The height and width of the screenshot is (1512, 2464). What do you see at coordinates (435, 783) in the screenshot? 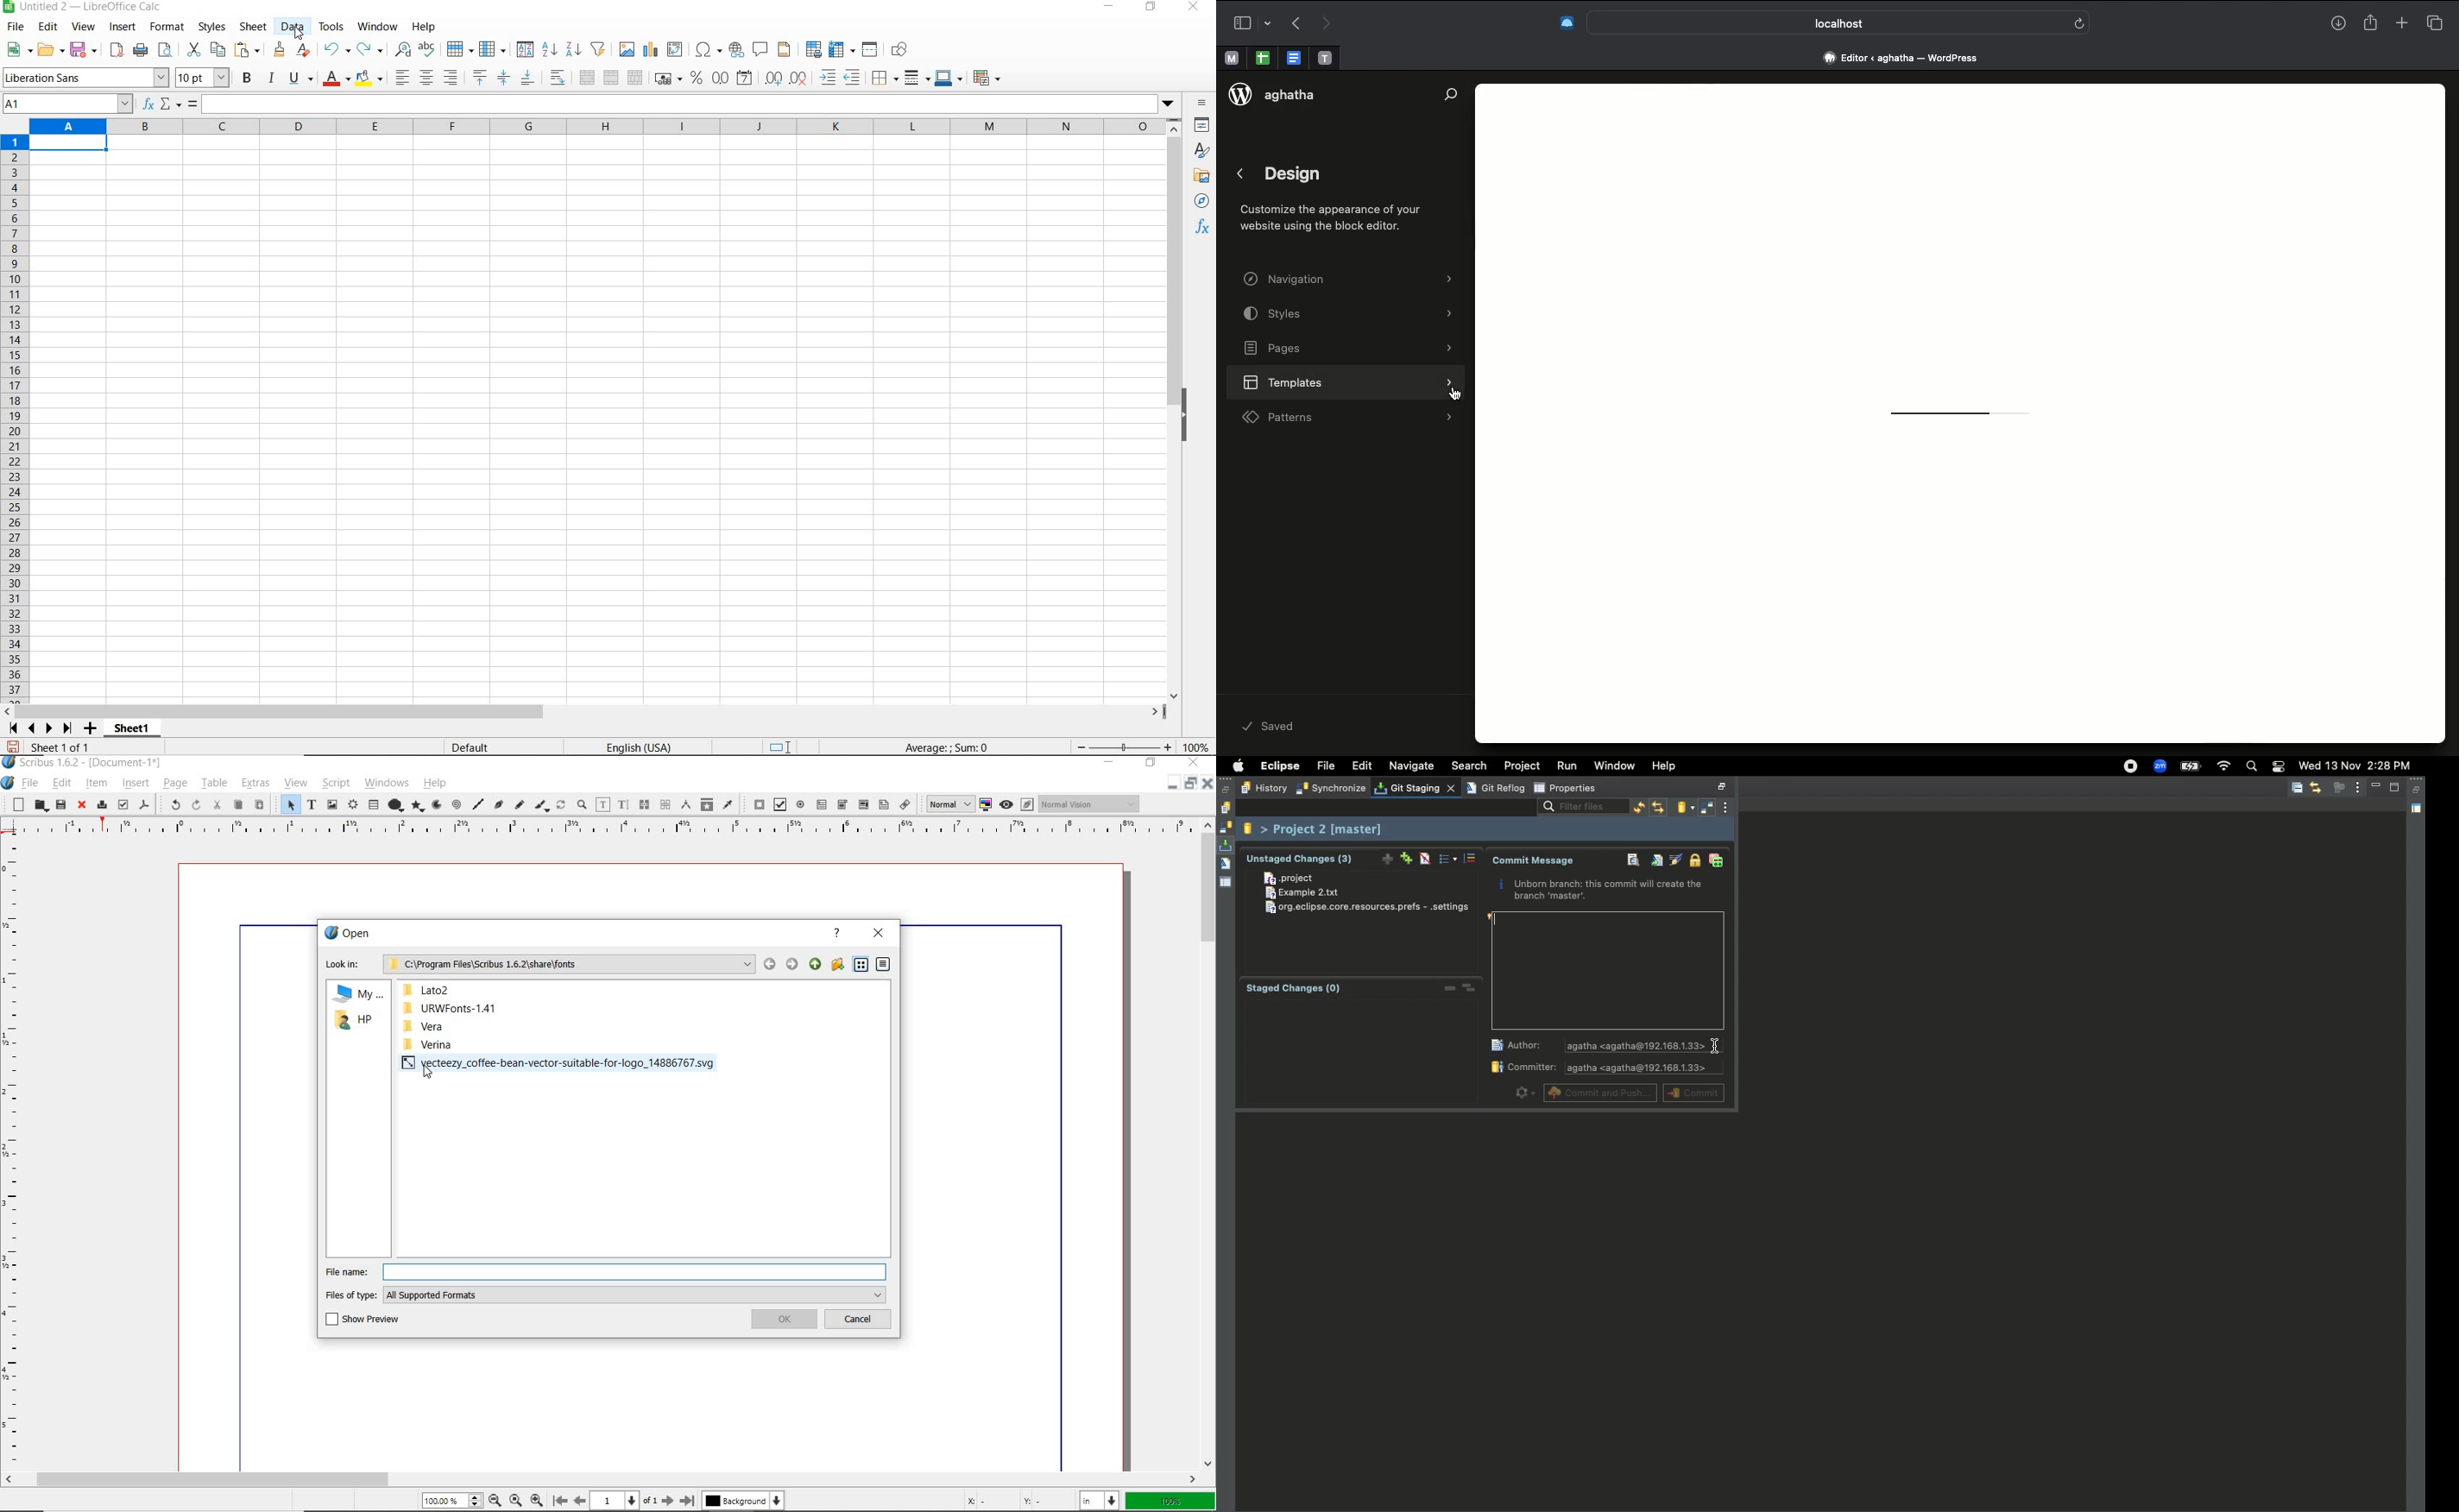
I see `help` at bounding box center [435, 783].